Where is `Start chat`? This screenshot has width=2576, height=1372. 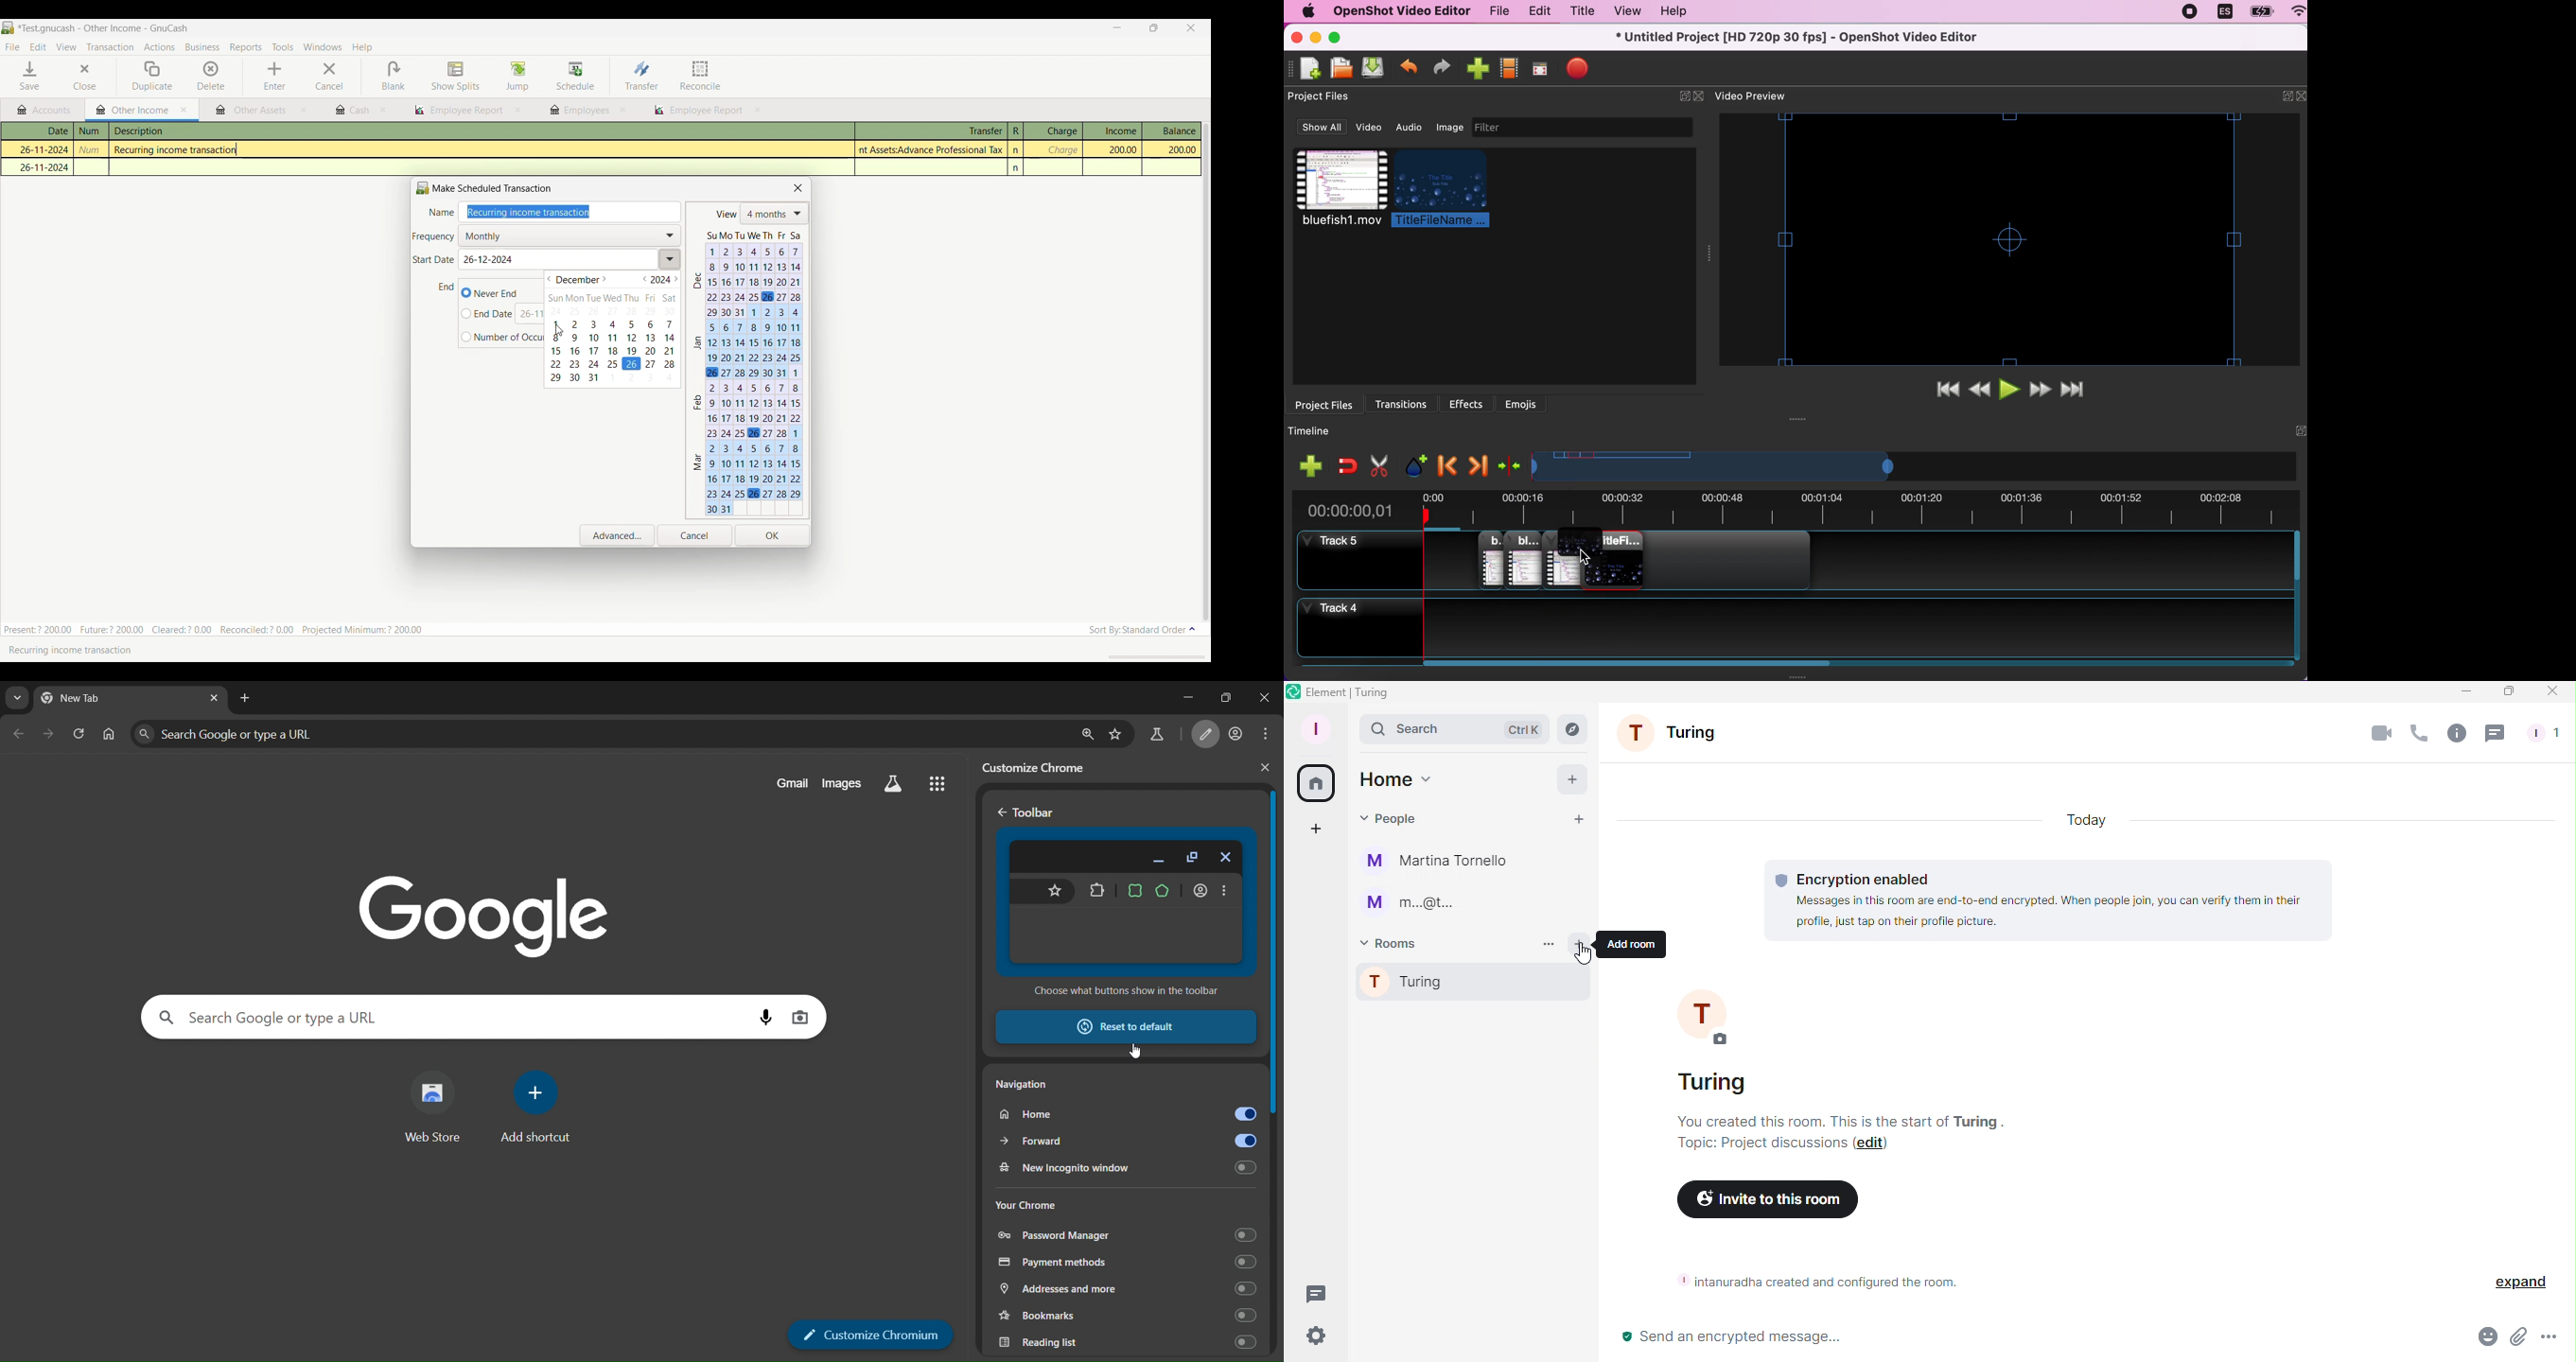 Start chat is located at coordinates (1577, 822).